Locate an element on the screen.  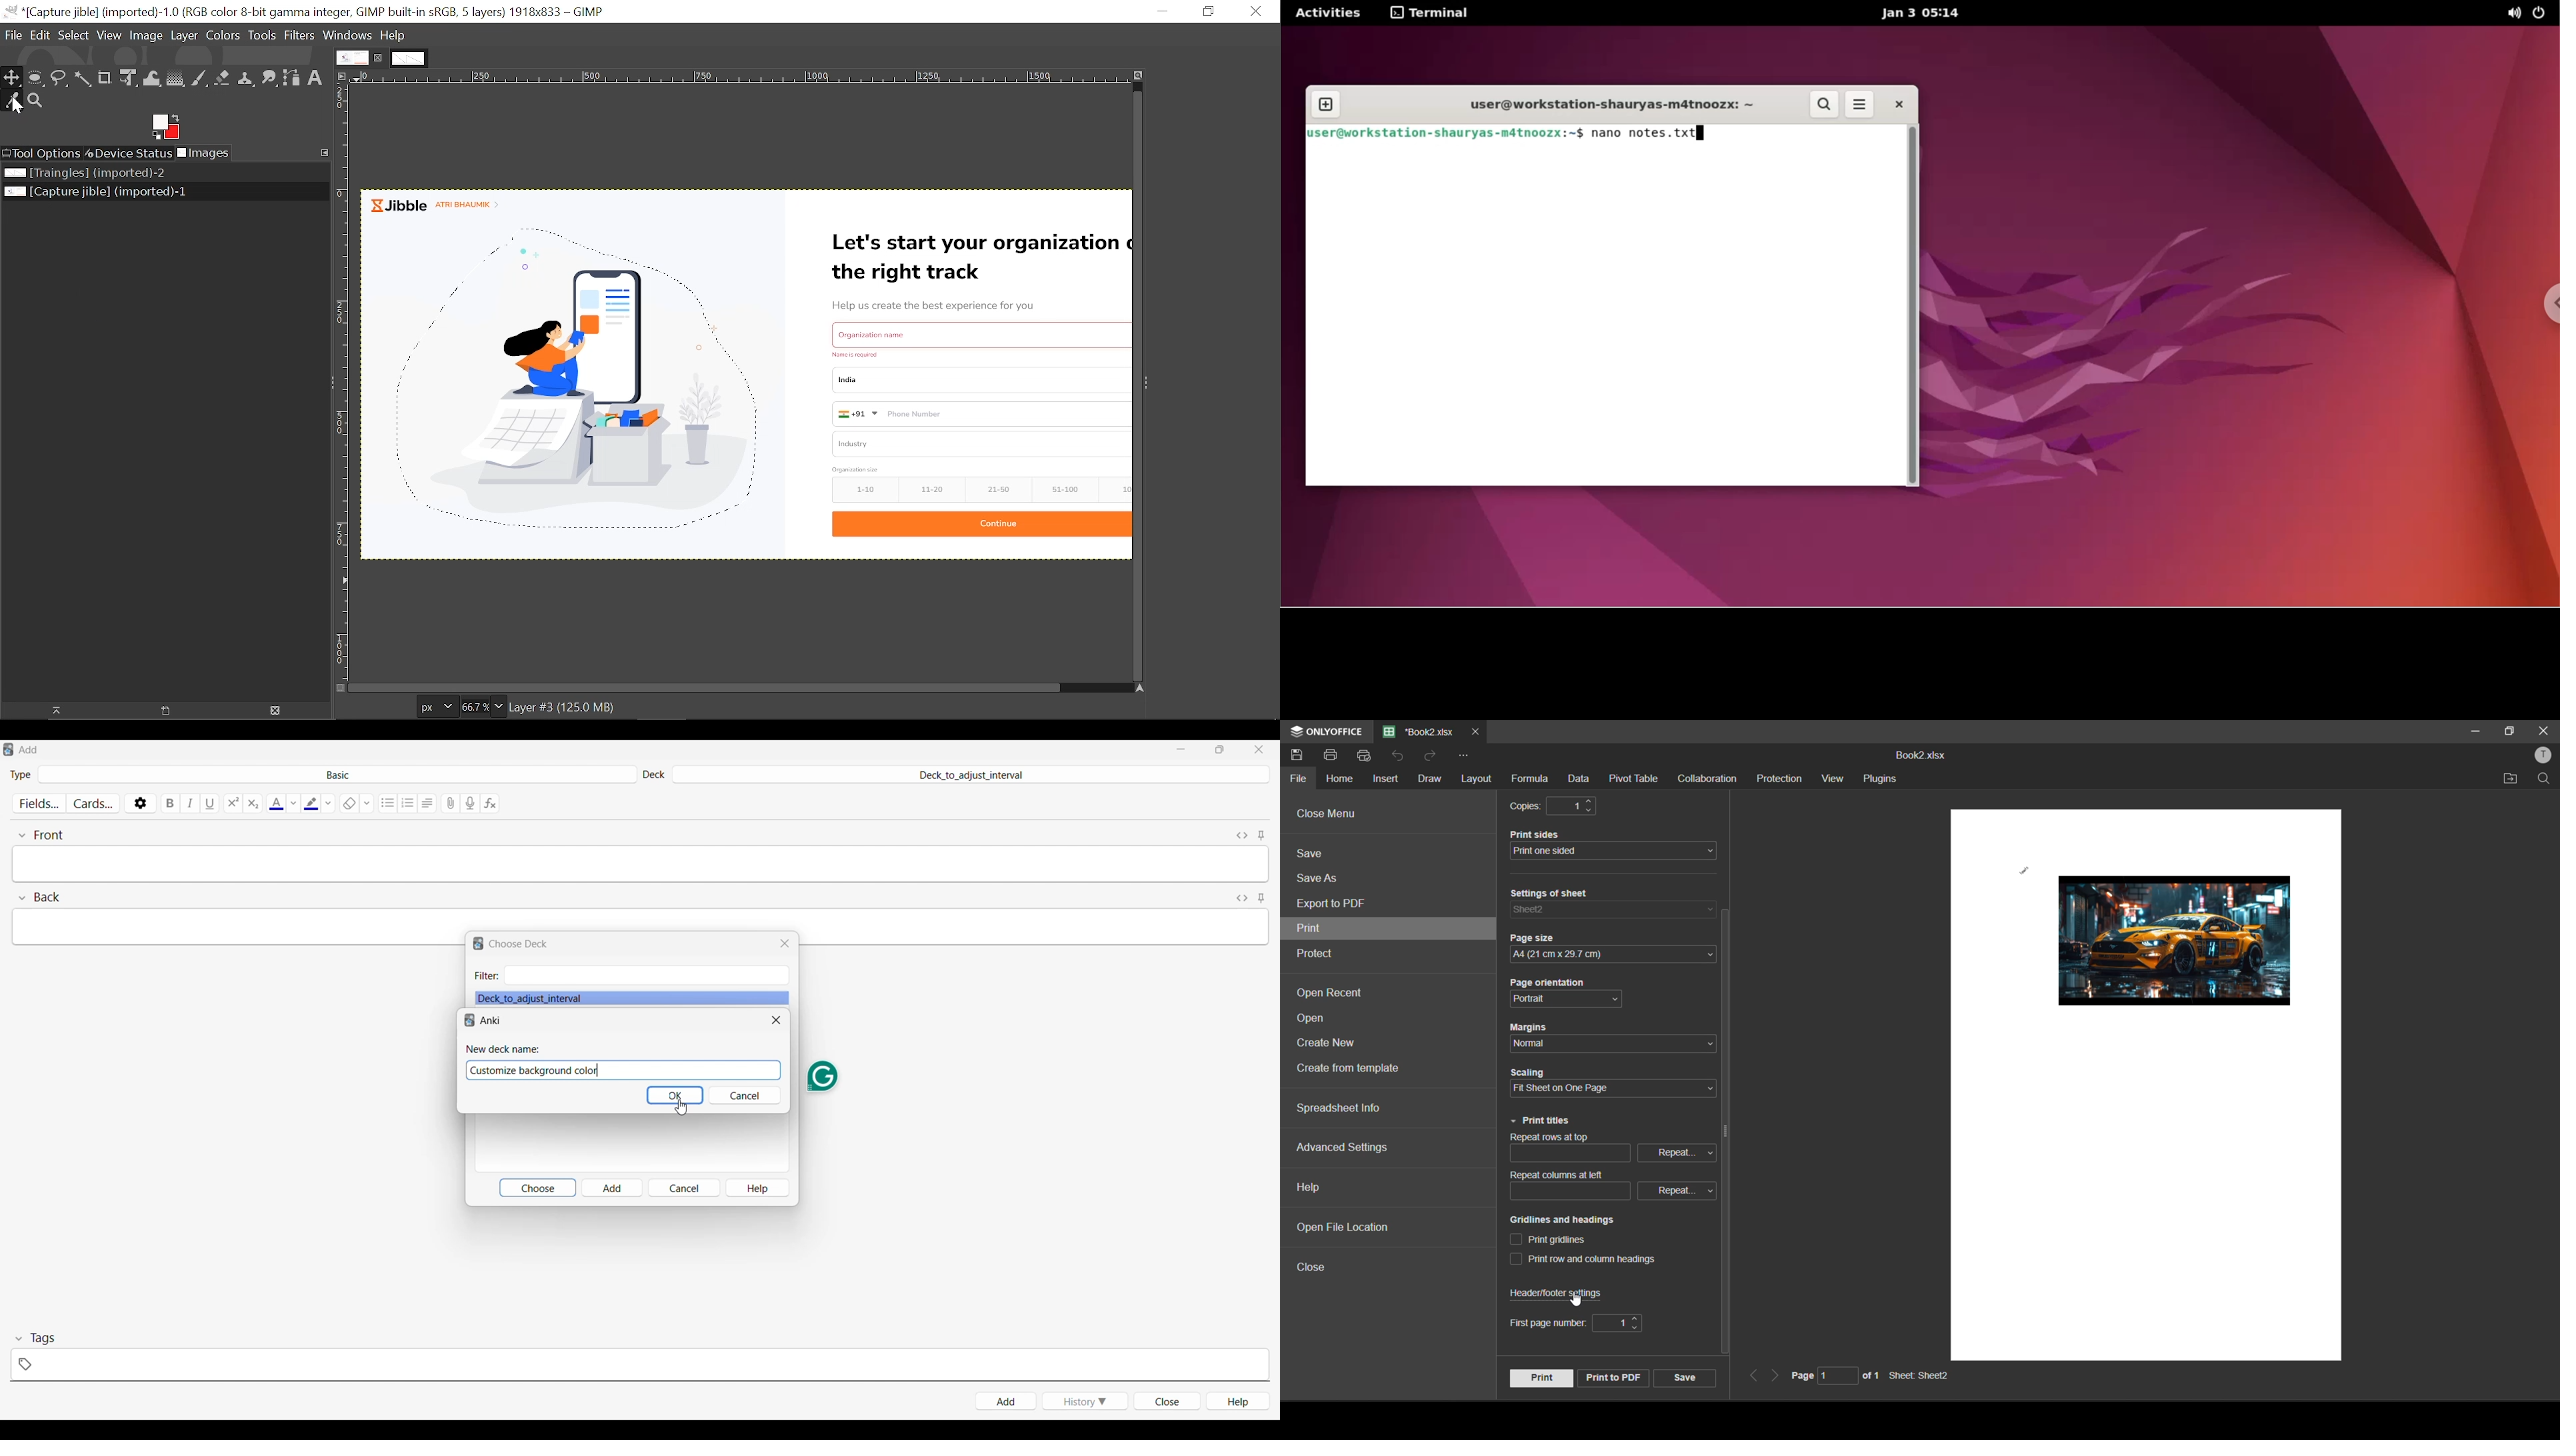
view is located at coordinates (1832, 781).